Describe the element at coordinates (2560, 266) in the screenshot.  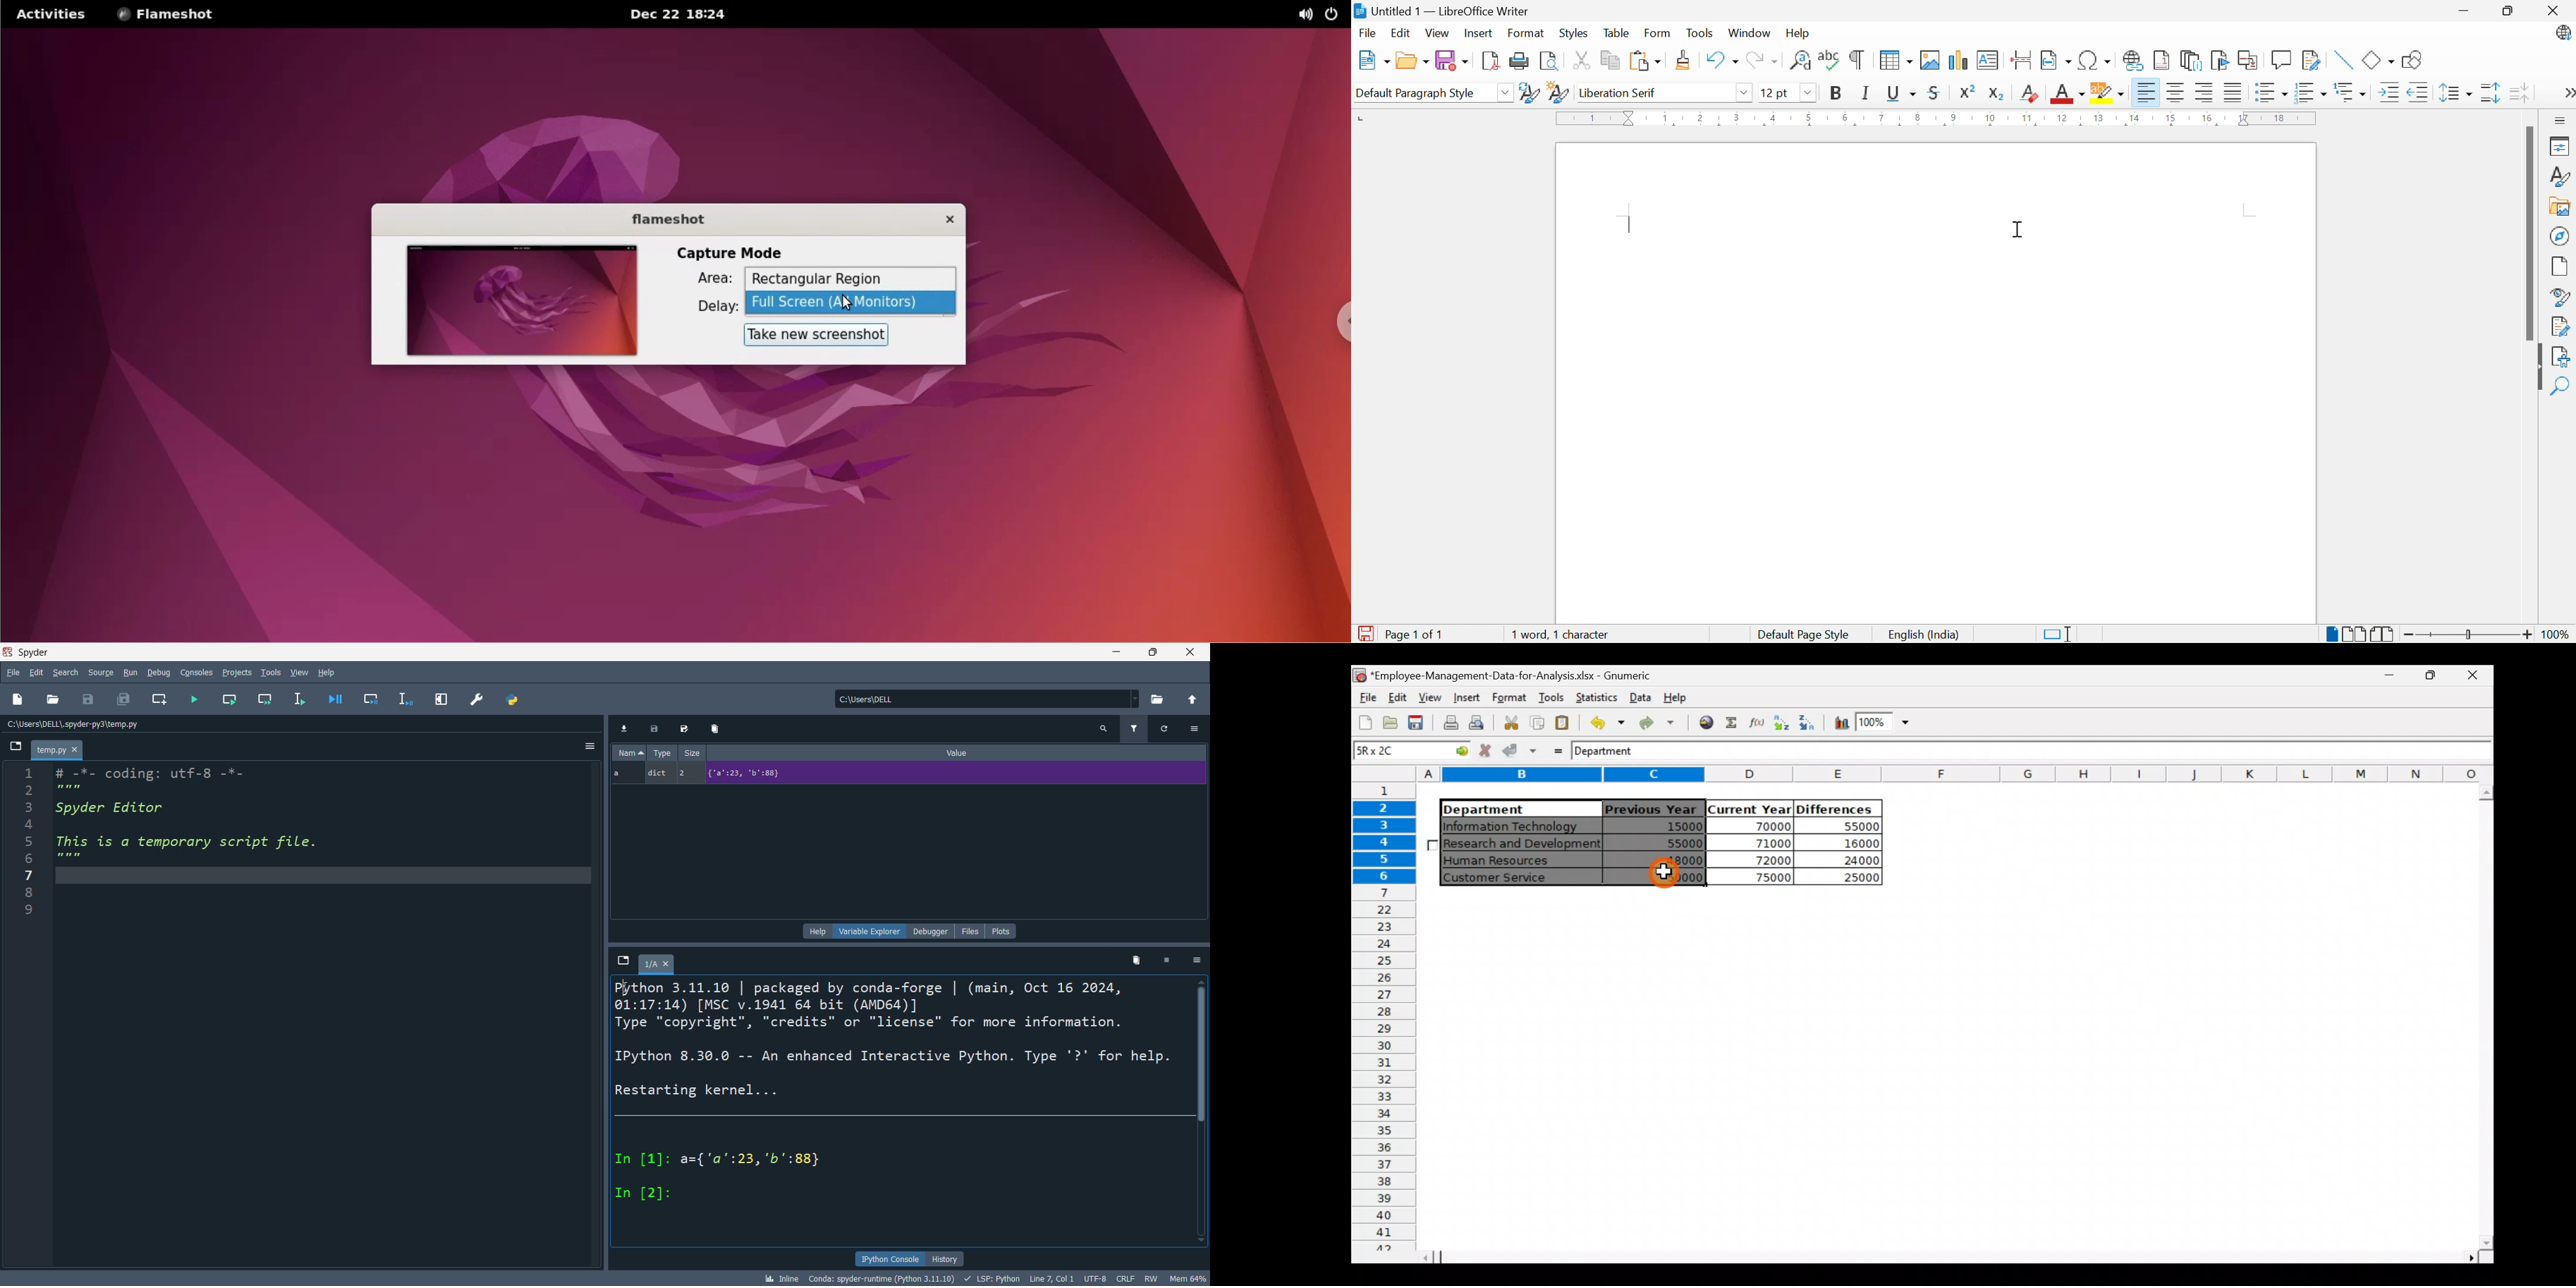
I see `Page` at that location.